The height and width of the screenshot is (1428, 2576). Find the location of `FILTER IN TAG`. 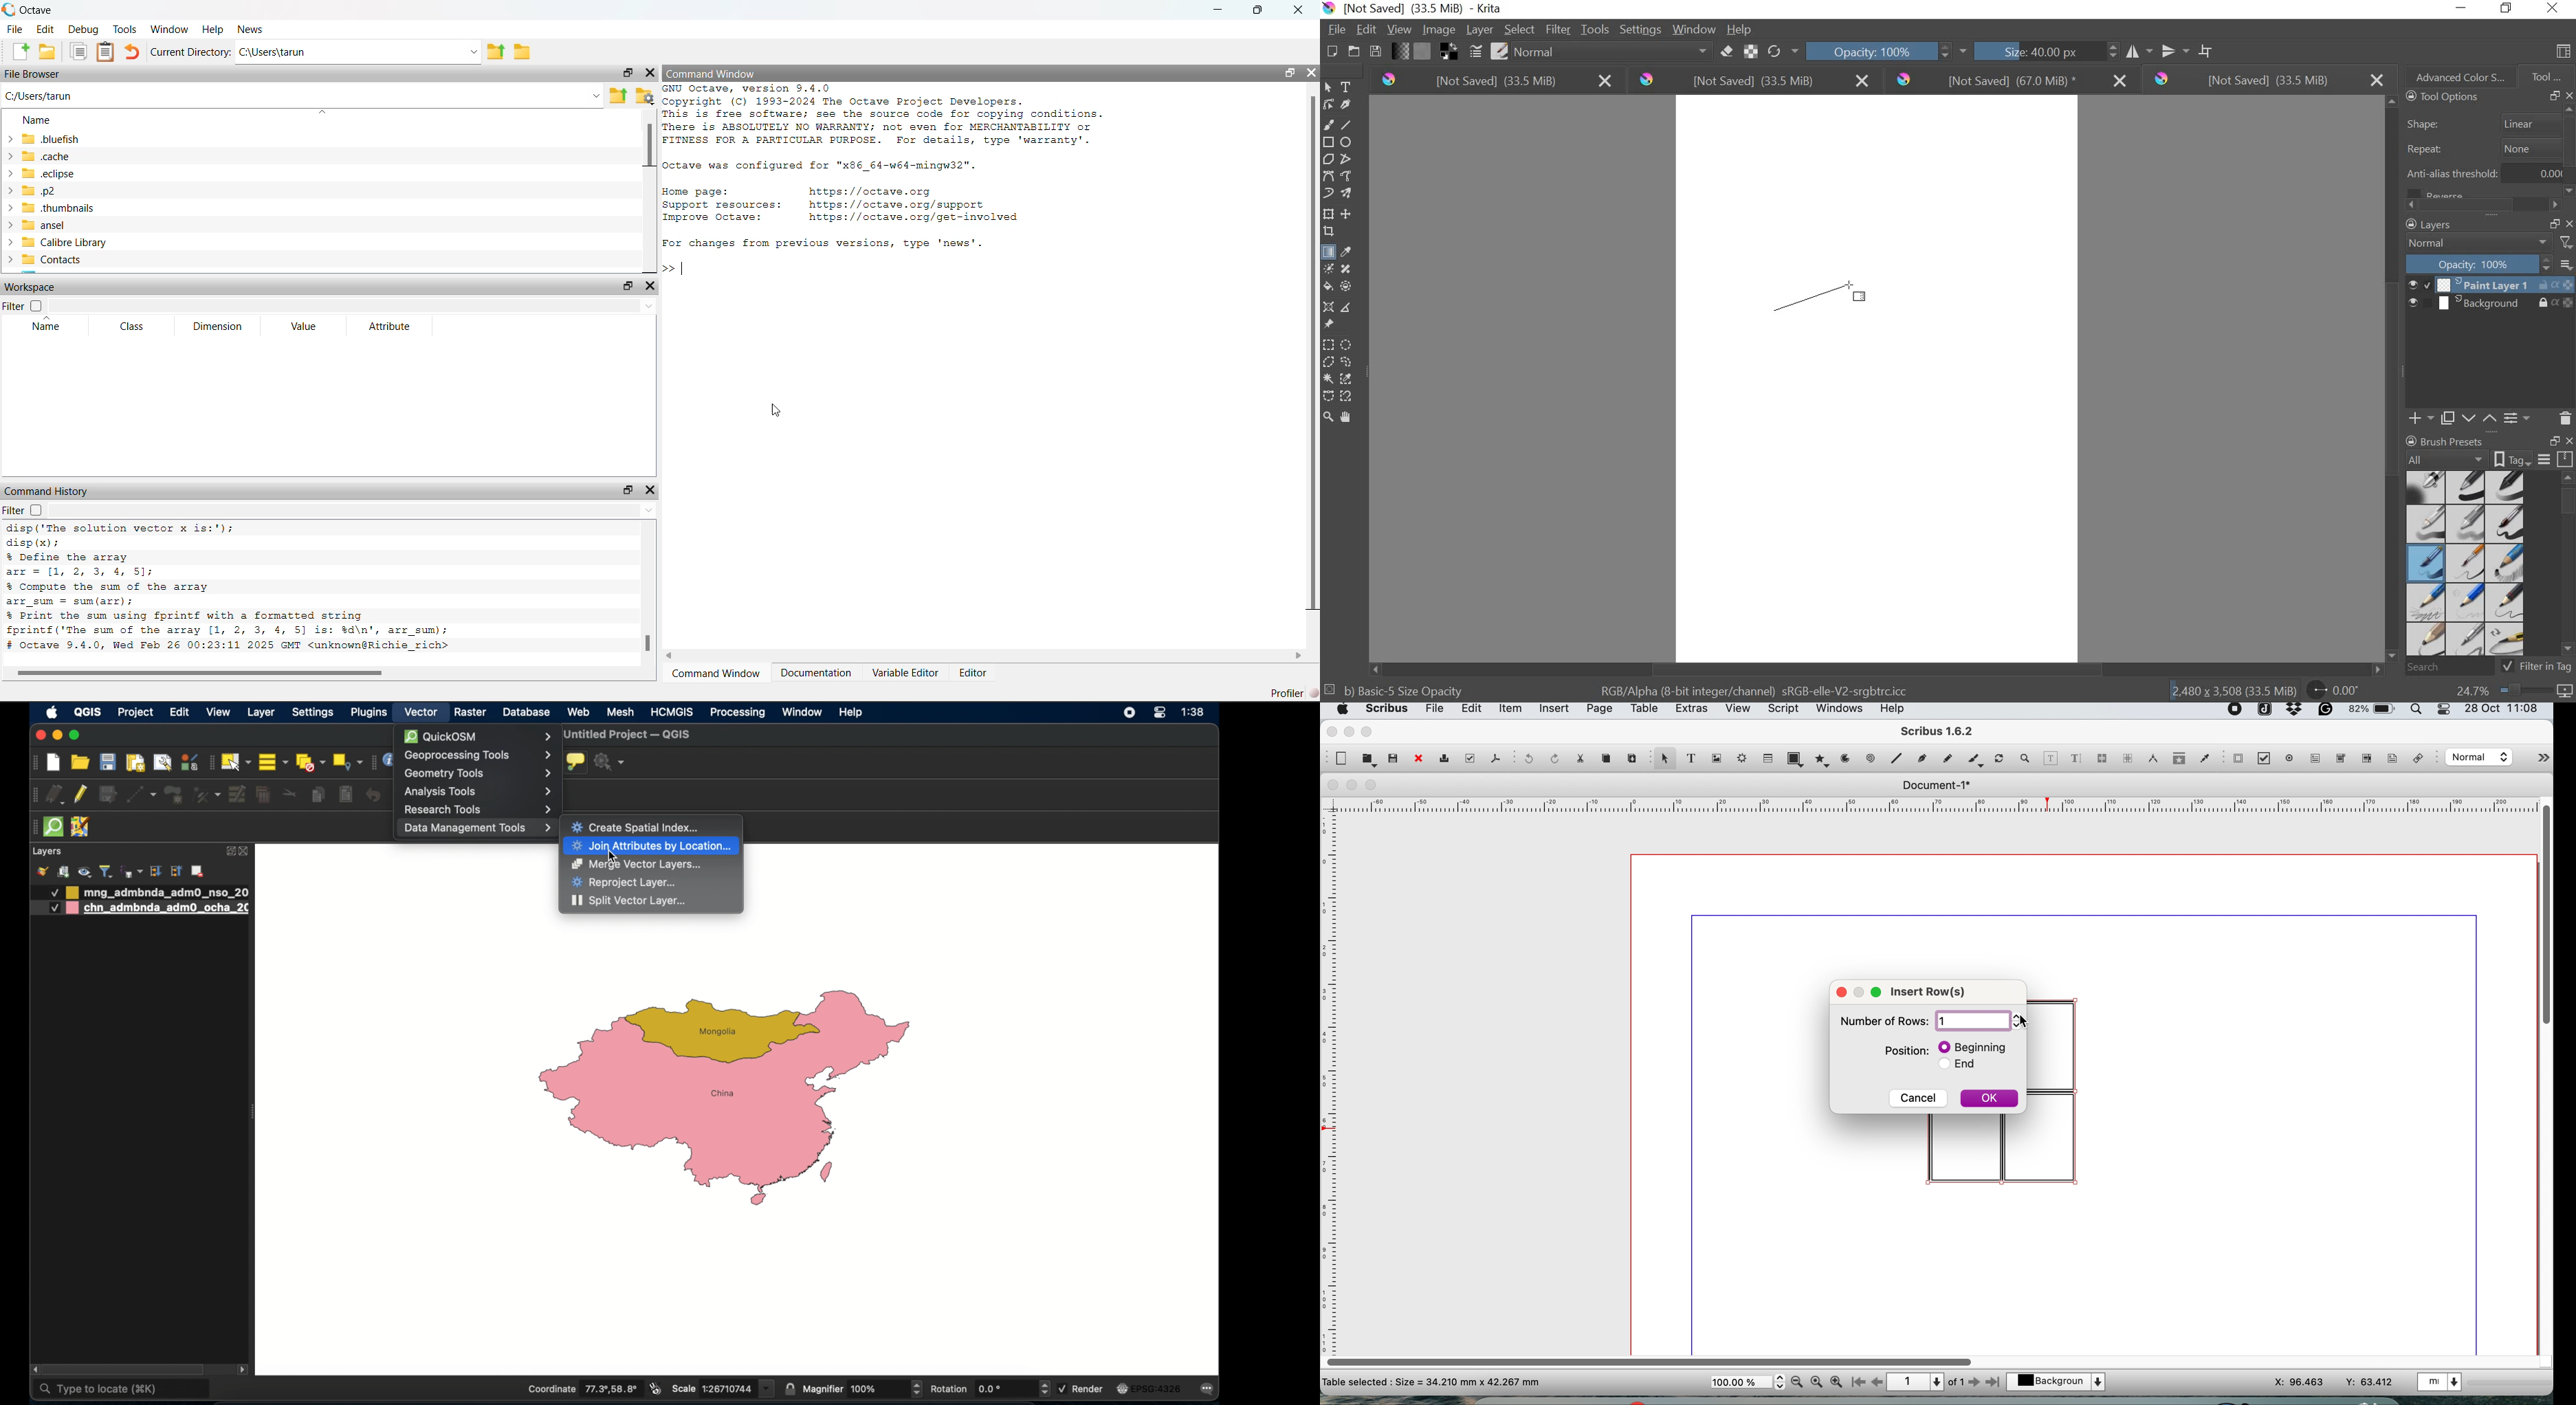

FILTER IN TAG is located at coordinates (2549, 667).